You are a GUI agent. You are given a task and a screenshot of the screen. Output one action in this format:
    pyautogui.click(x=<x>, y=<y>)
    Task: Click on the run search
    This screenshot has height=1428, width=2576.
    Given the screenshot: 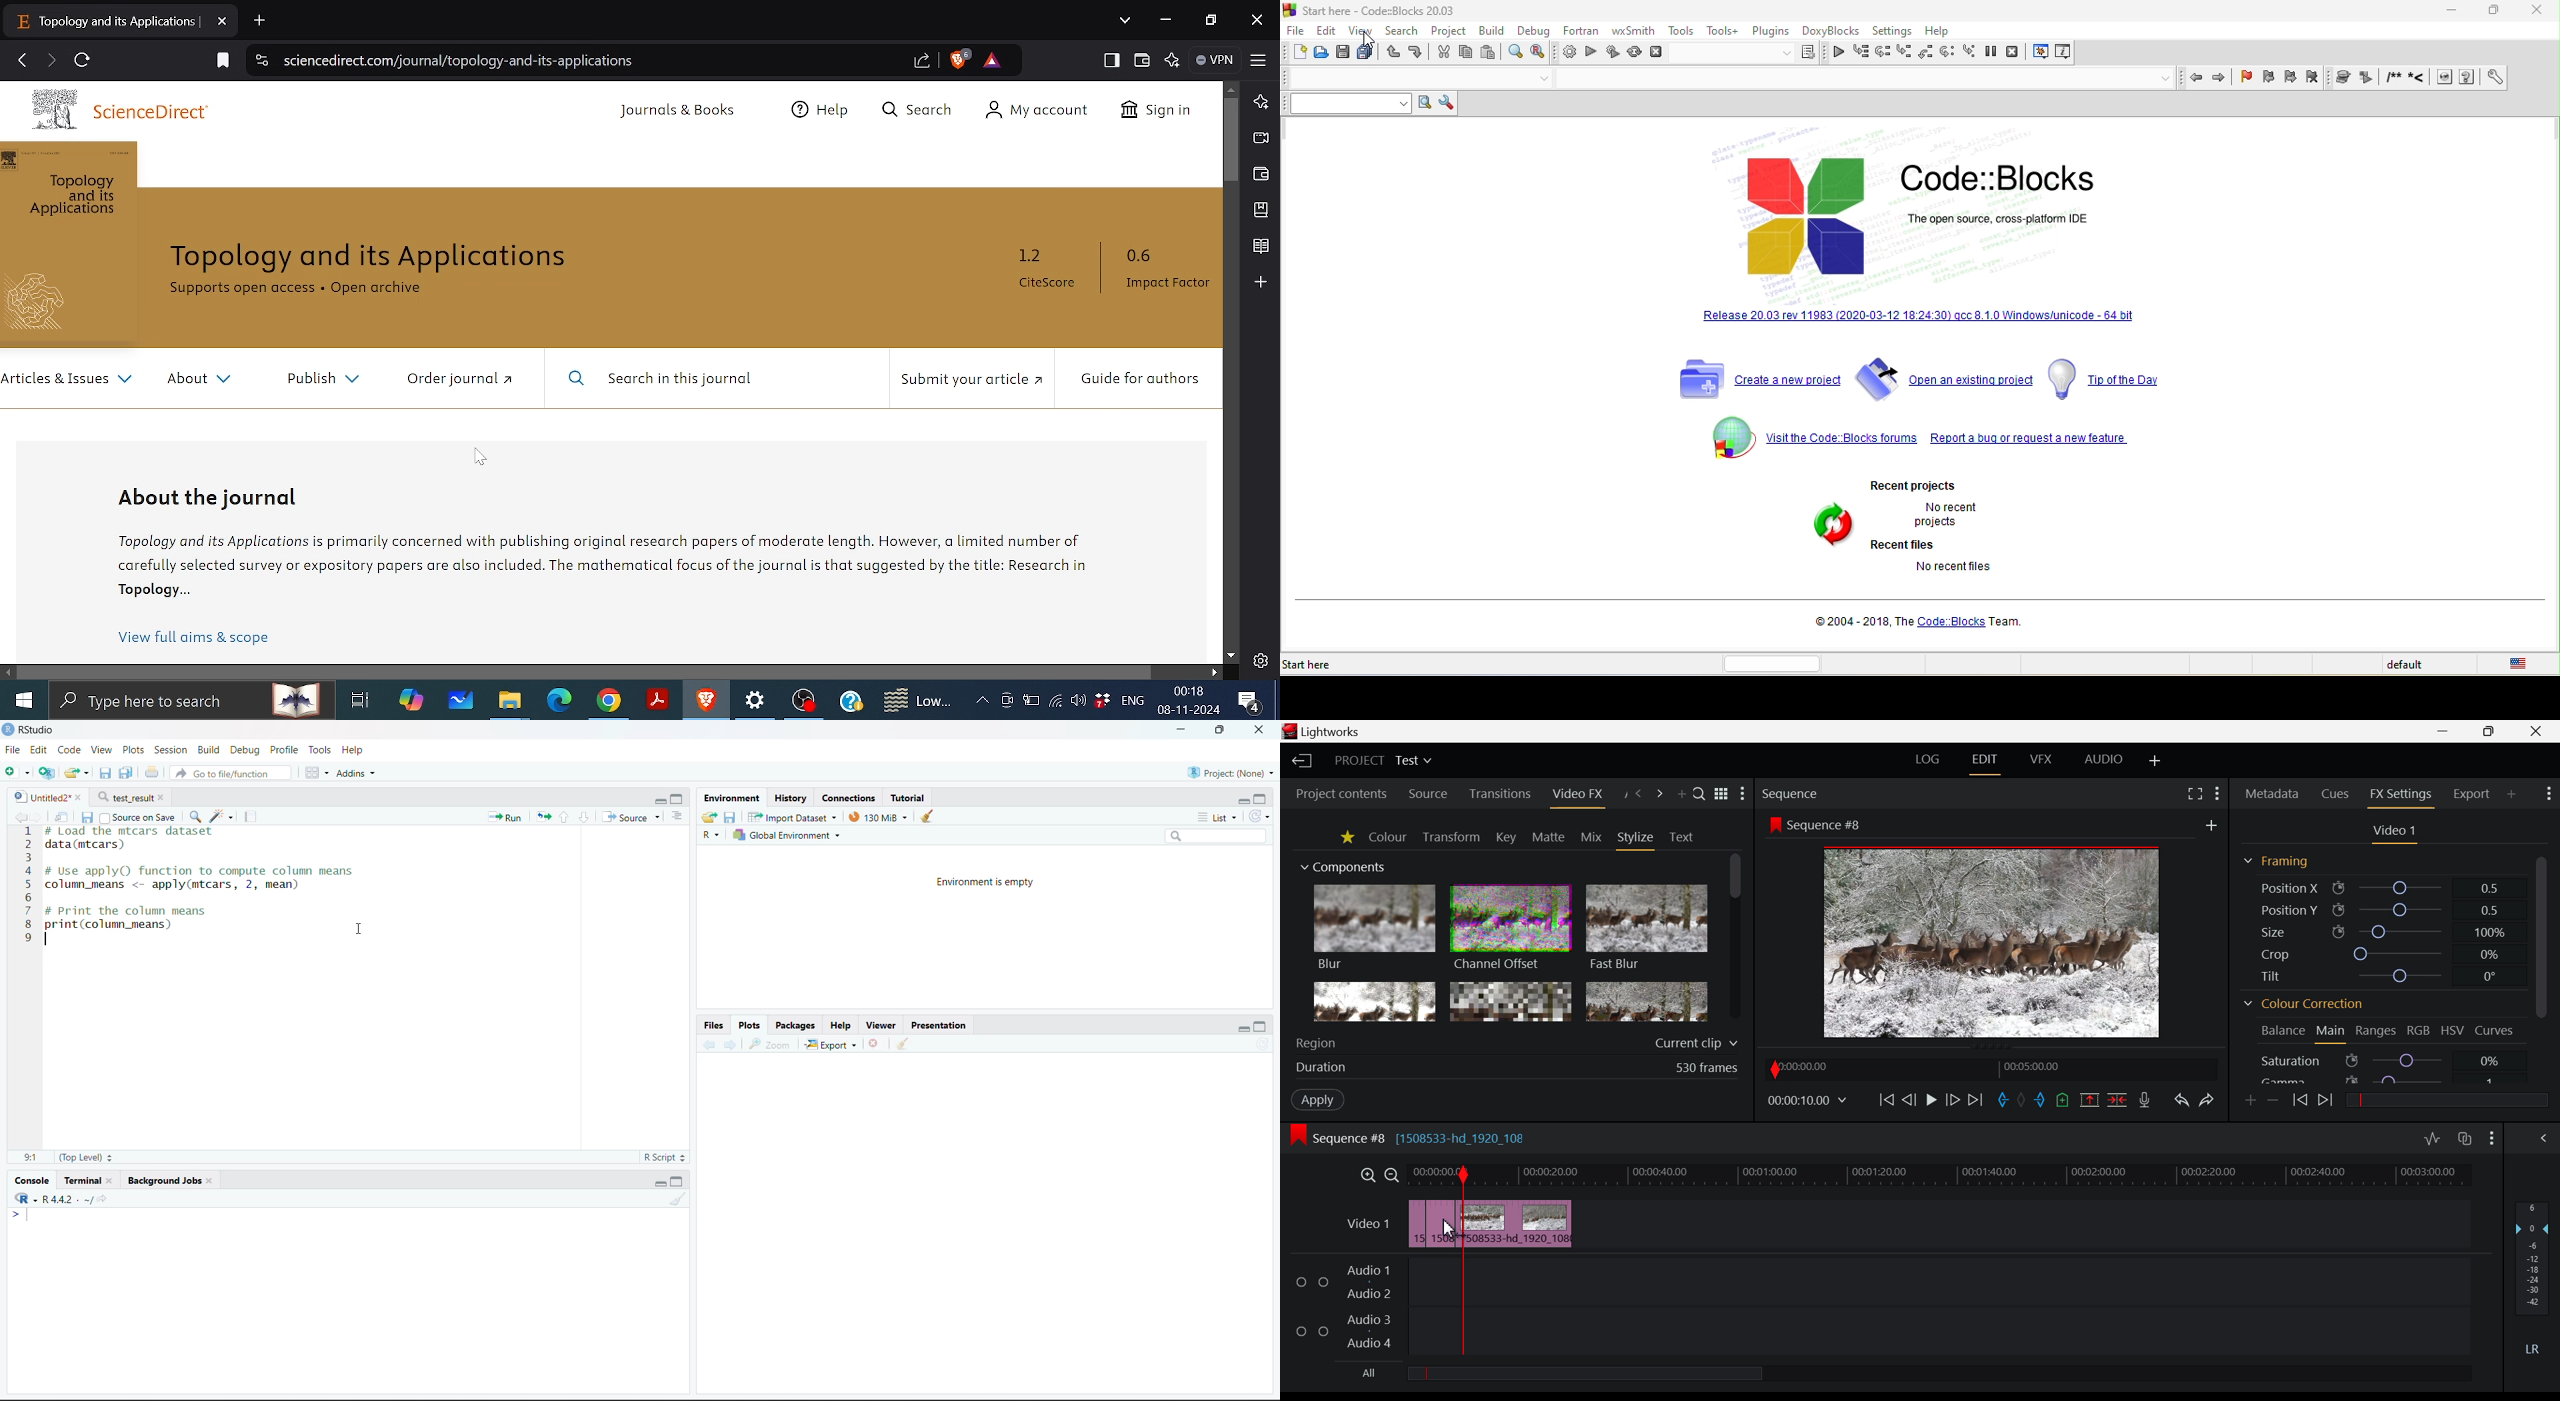 What is the action you would take?
    pyautogui.click(x=1426, y=103)
    